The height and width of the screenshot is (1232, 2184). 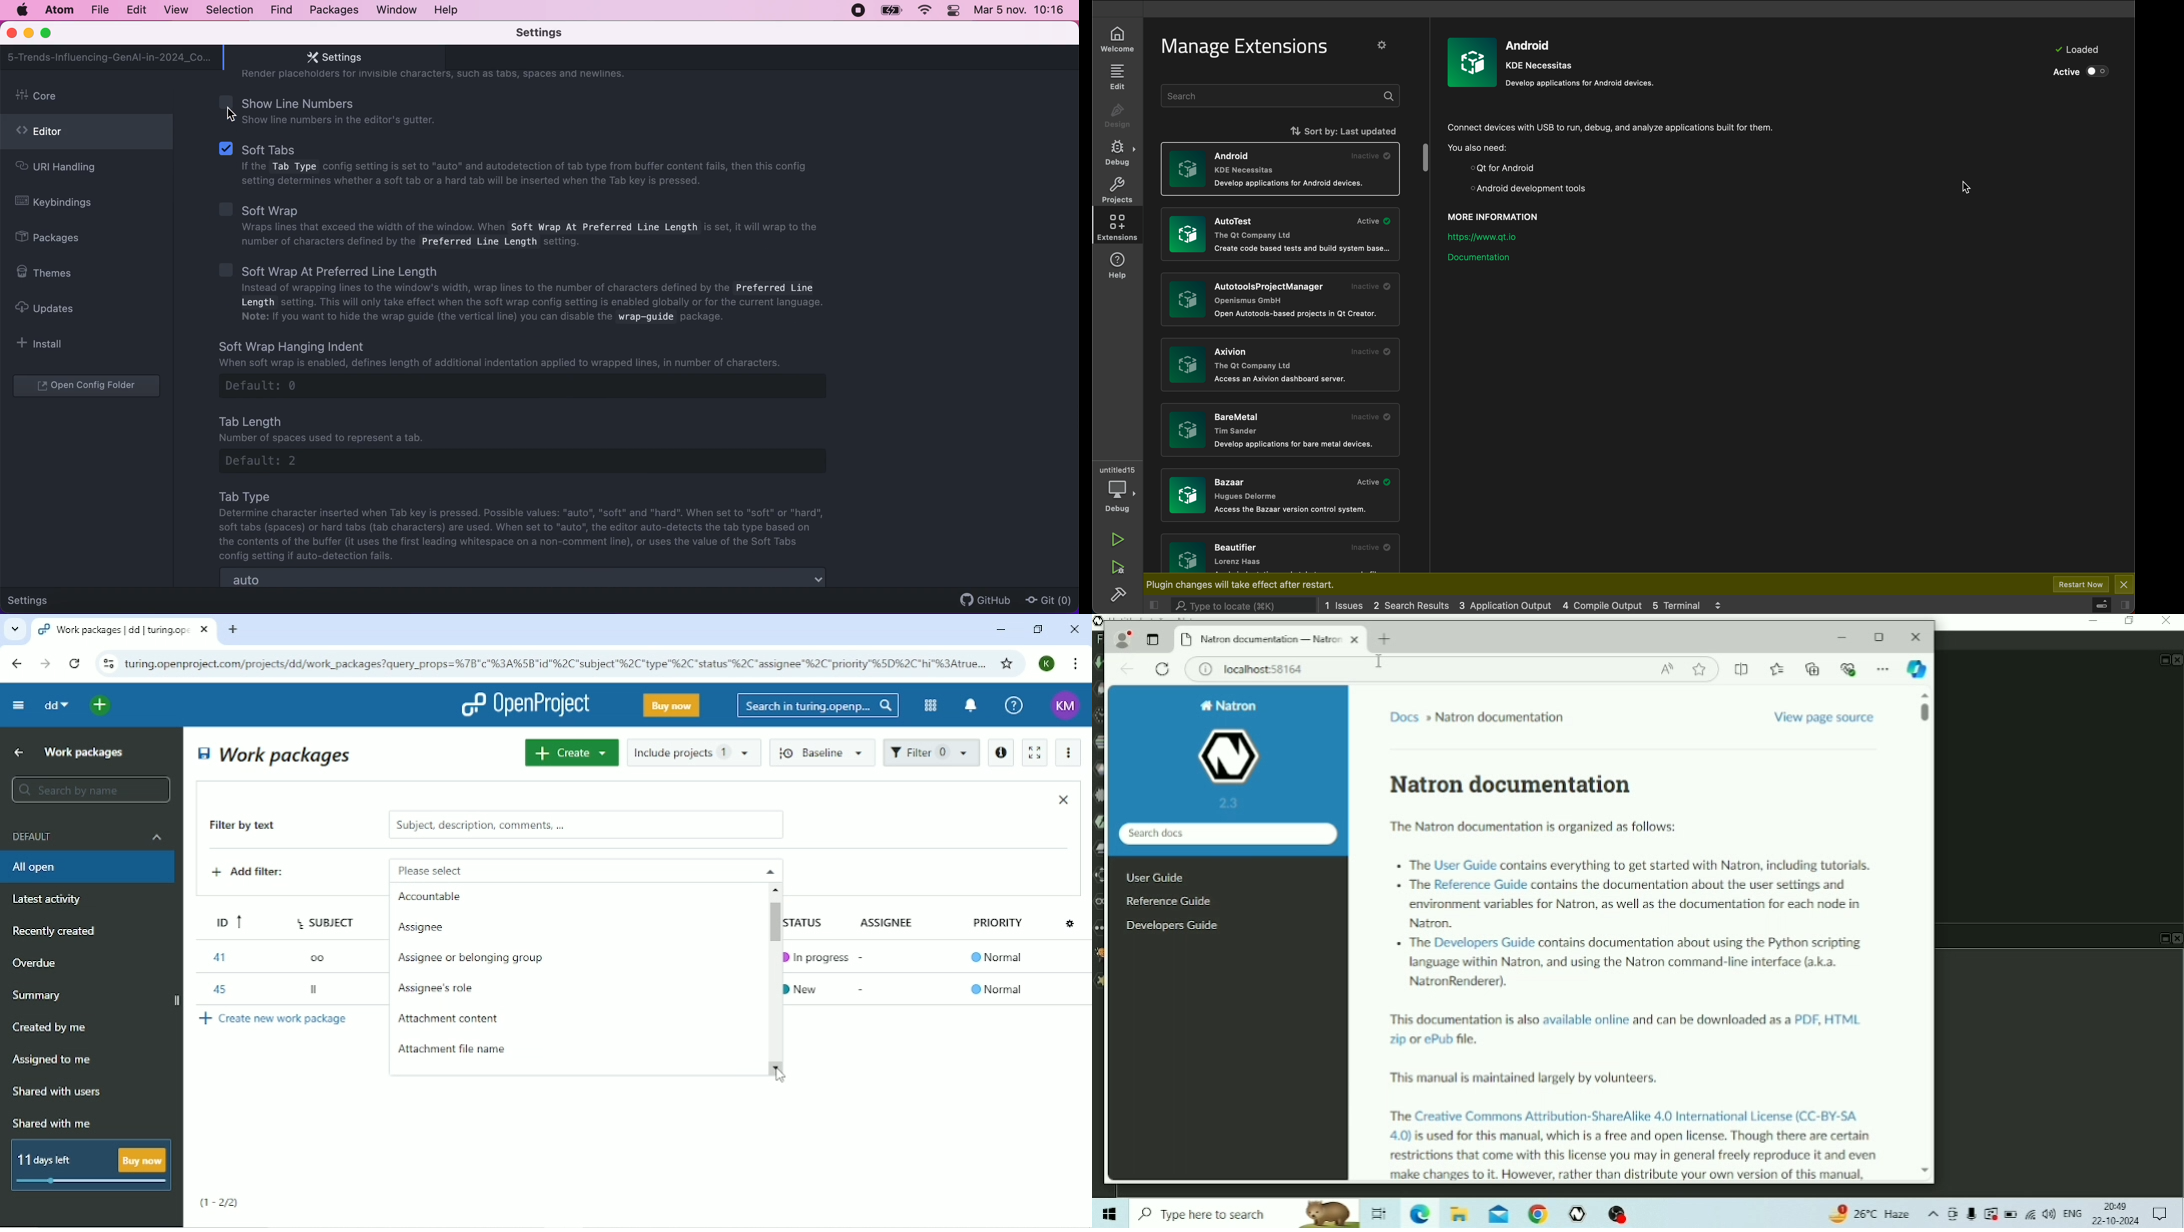 I want to click on Close, so click(x=1916, y=636).